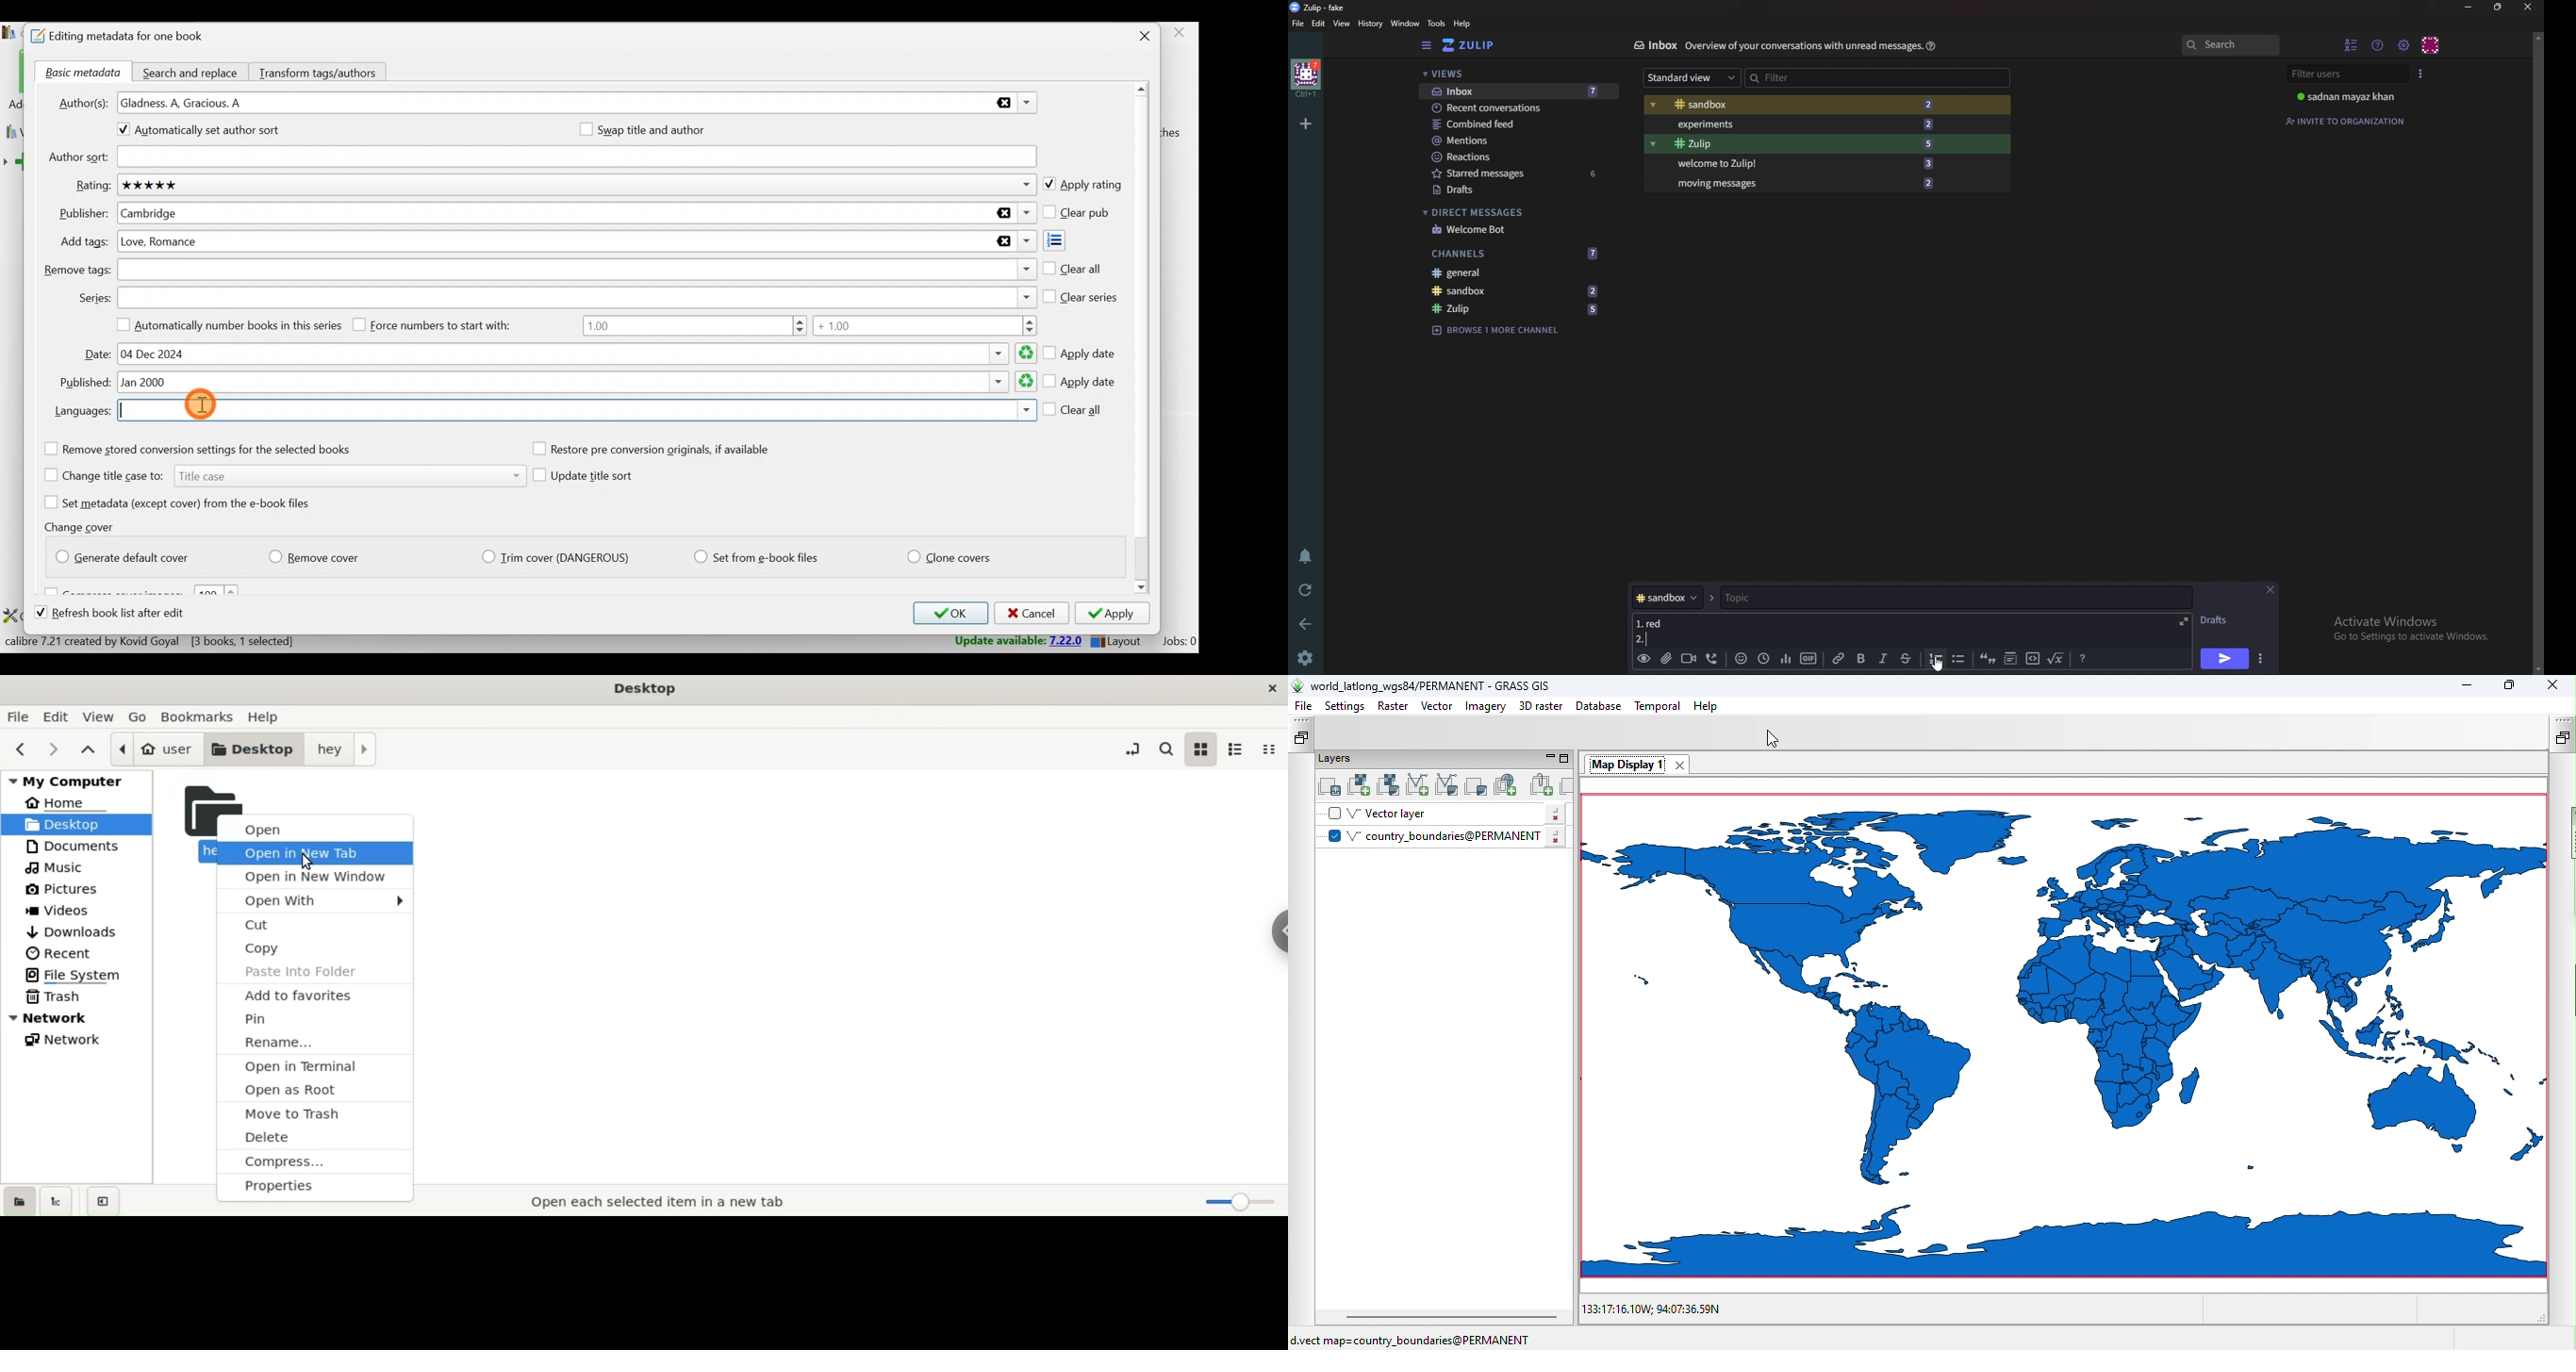 The width and height of the screenshot is (2576, 1372). What do you see at coordinates (1075, 412) in the screenshot?
I see `Clear all` at bounding box center [1075, 412].